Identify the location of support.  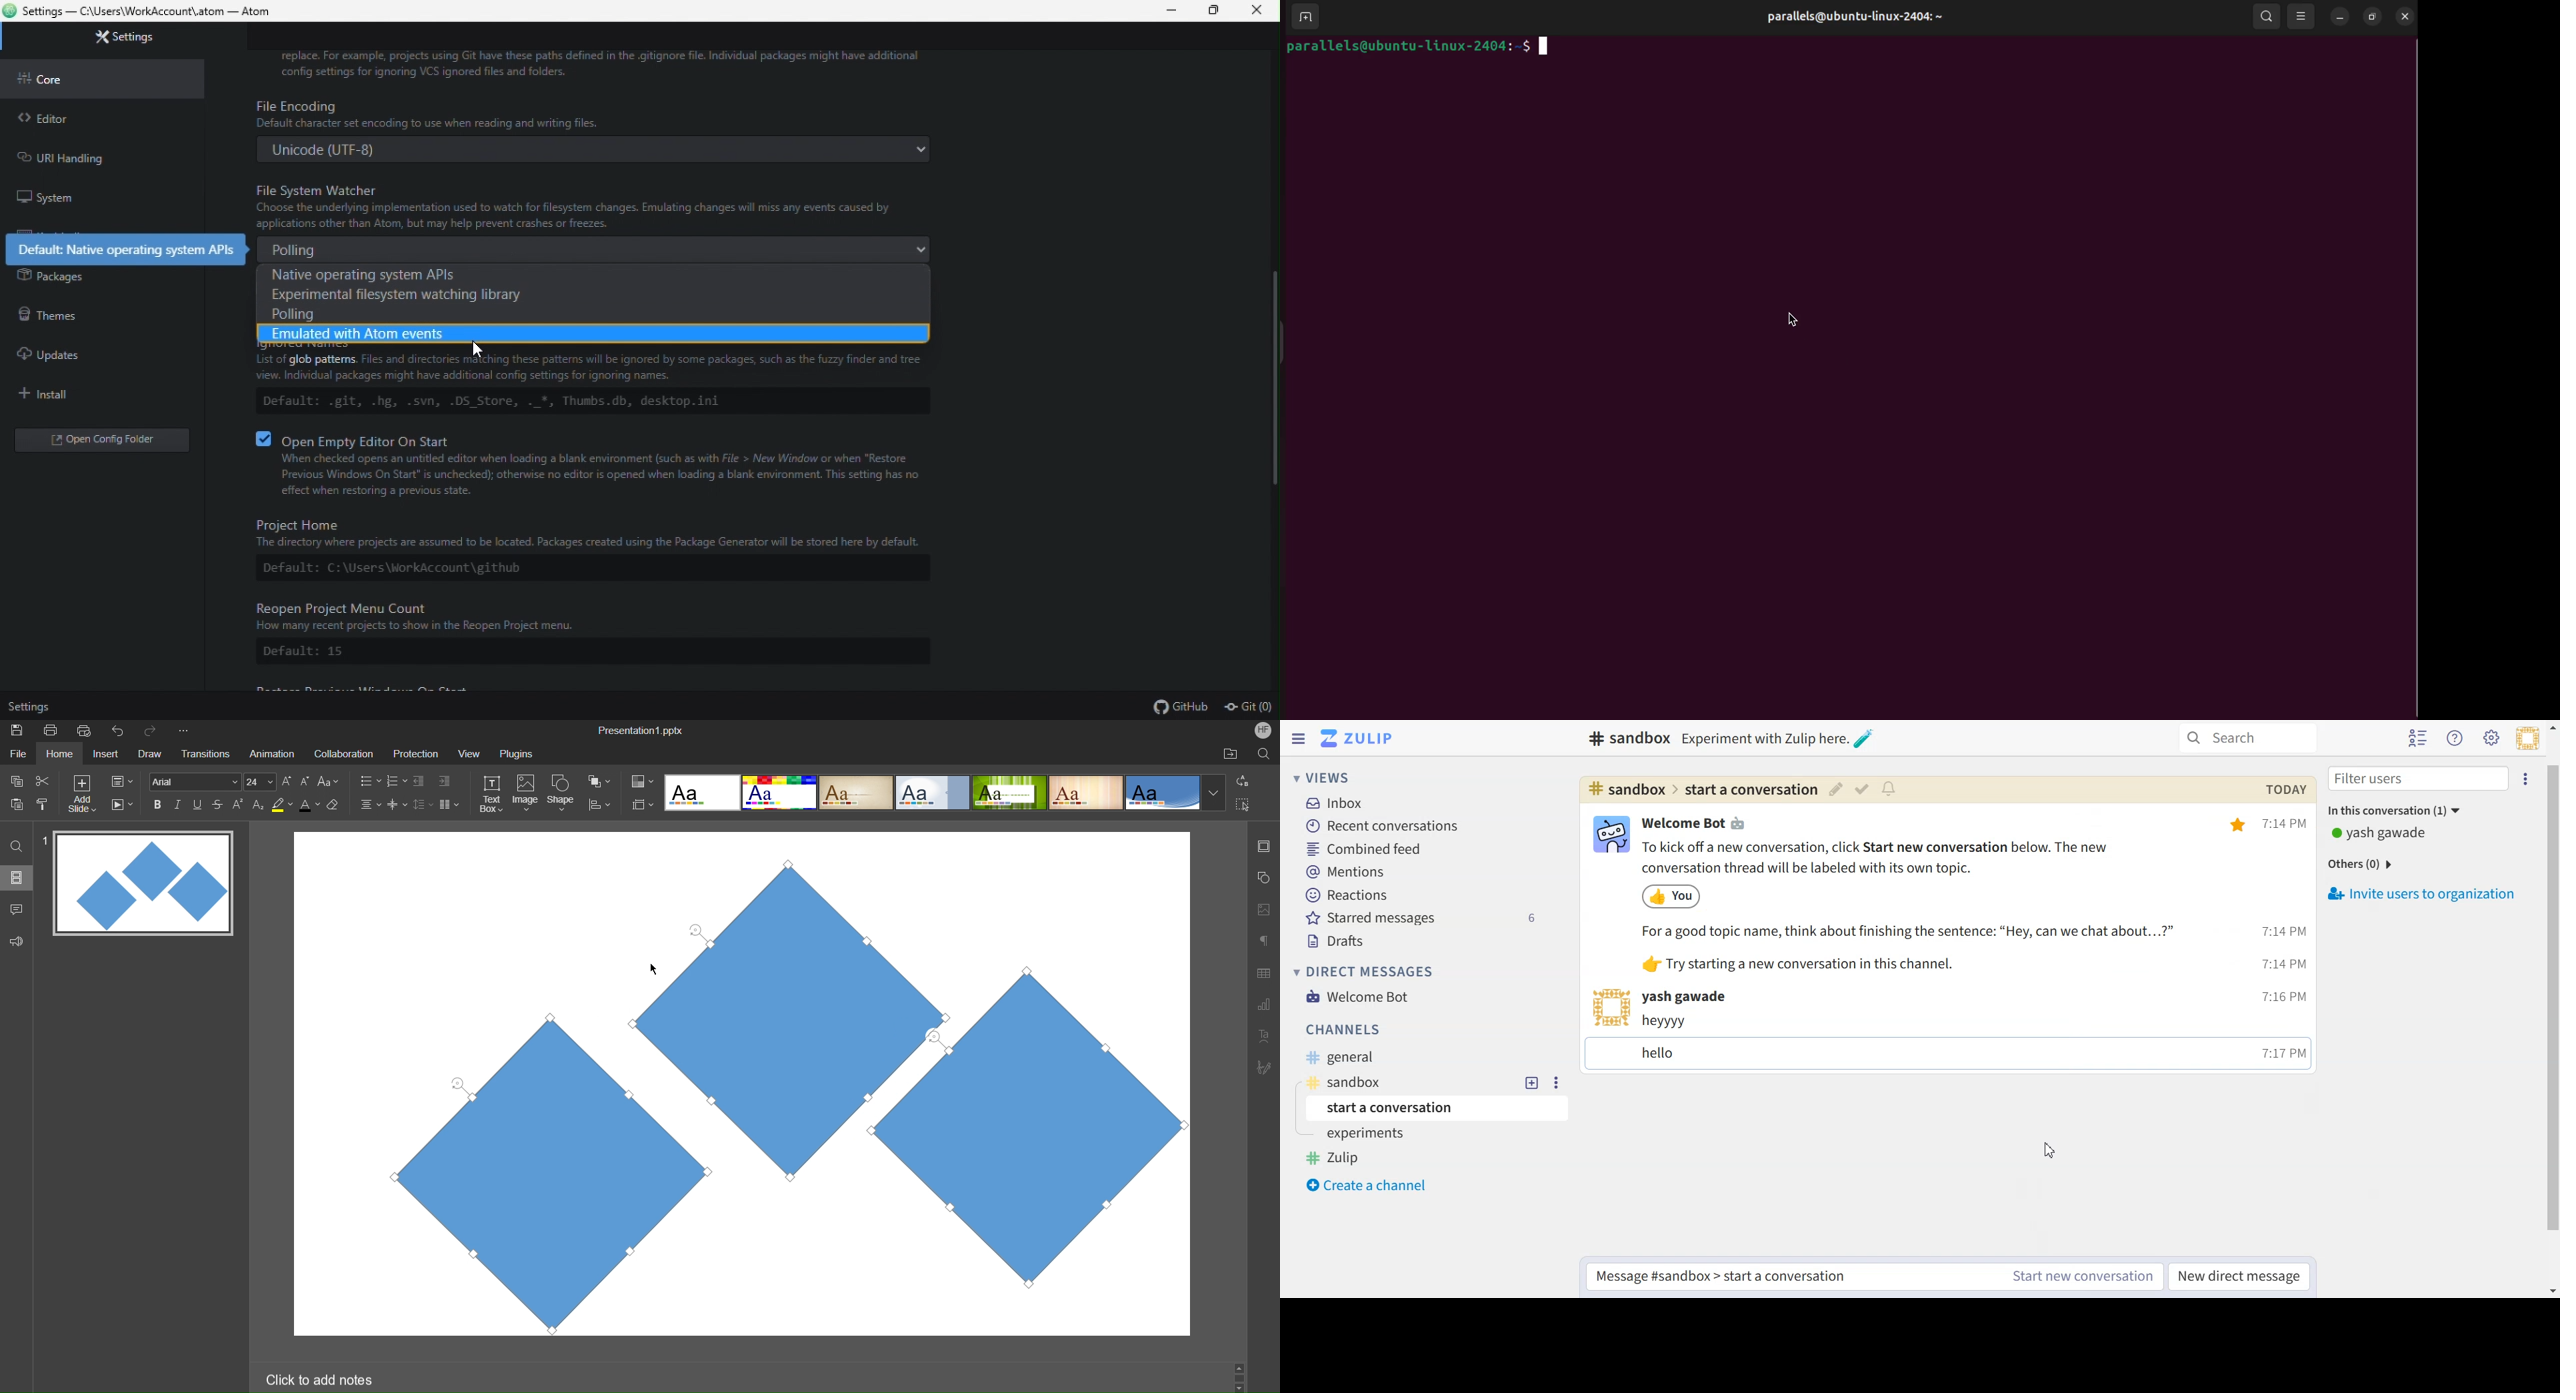
(20, 940).